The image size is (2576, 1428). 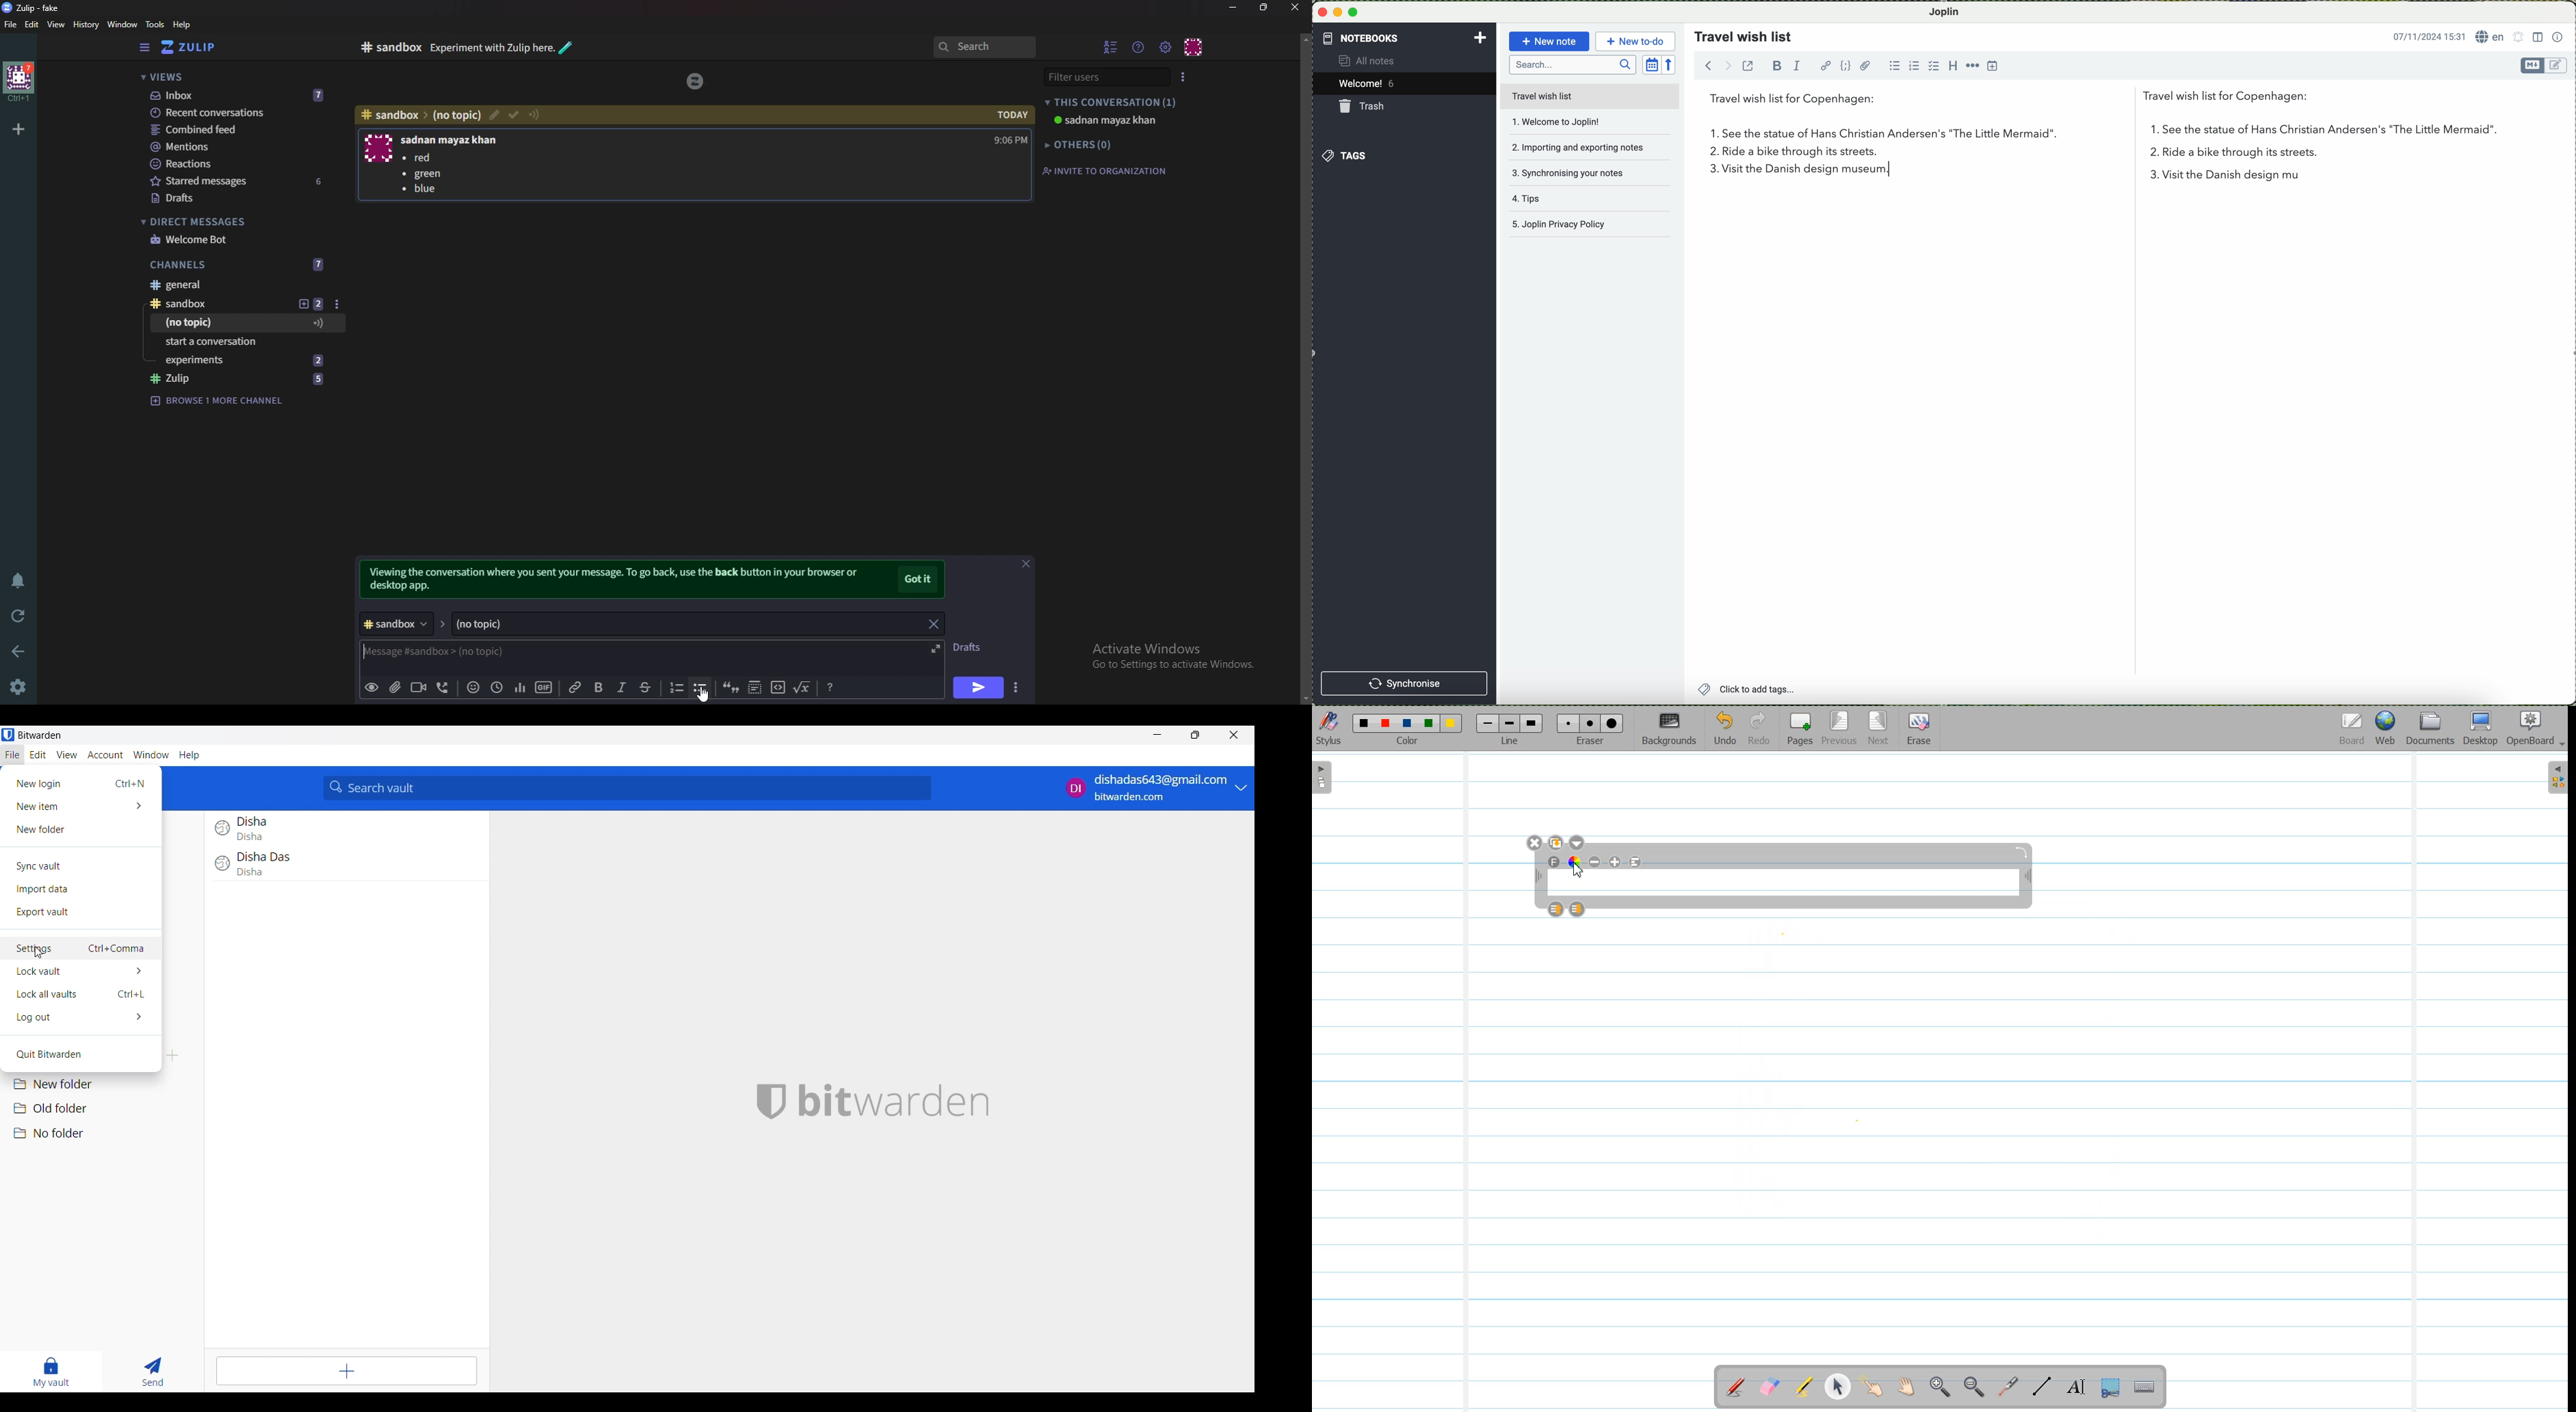 What do you see at coordinates (700, 688) in the screenshot?
I see `Bullet list` at bounding box center [700, 688].